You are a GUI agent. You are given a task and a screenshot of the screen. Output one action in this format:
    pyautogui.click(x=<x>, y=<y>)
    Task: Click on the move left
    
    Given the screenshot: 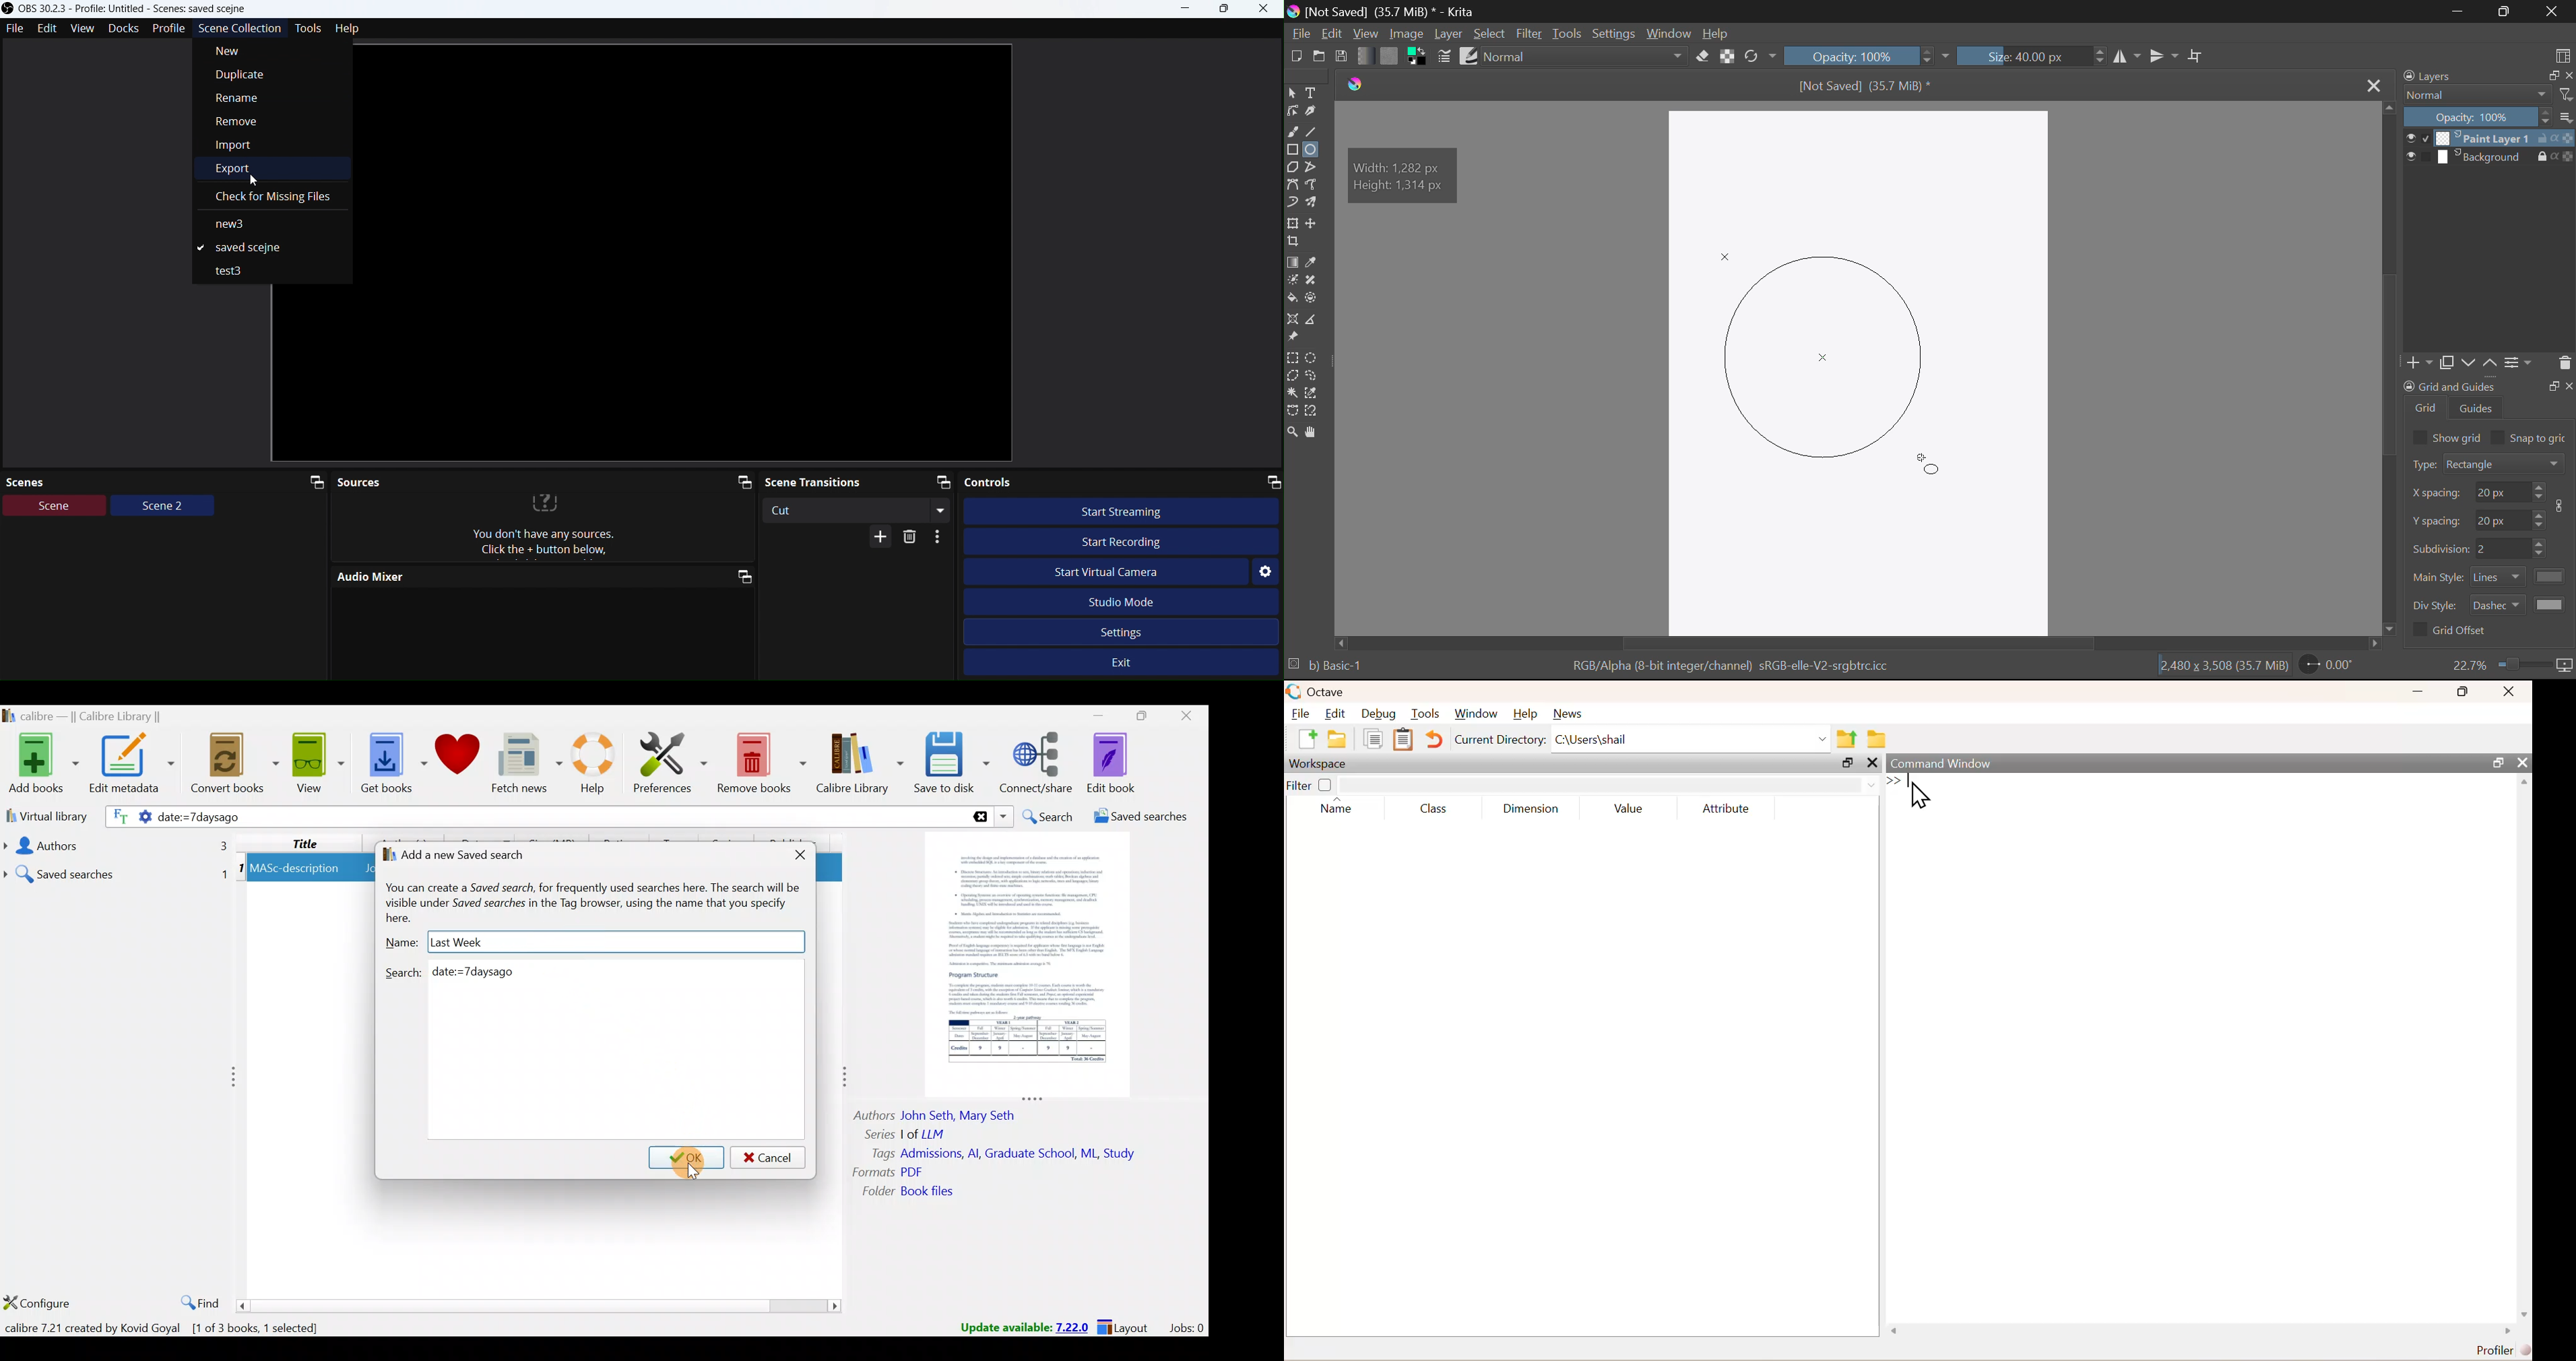 What is the action you would take?
    pyautogui.click(x=1342, y=641)
    